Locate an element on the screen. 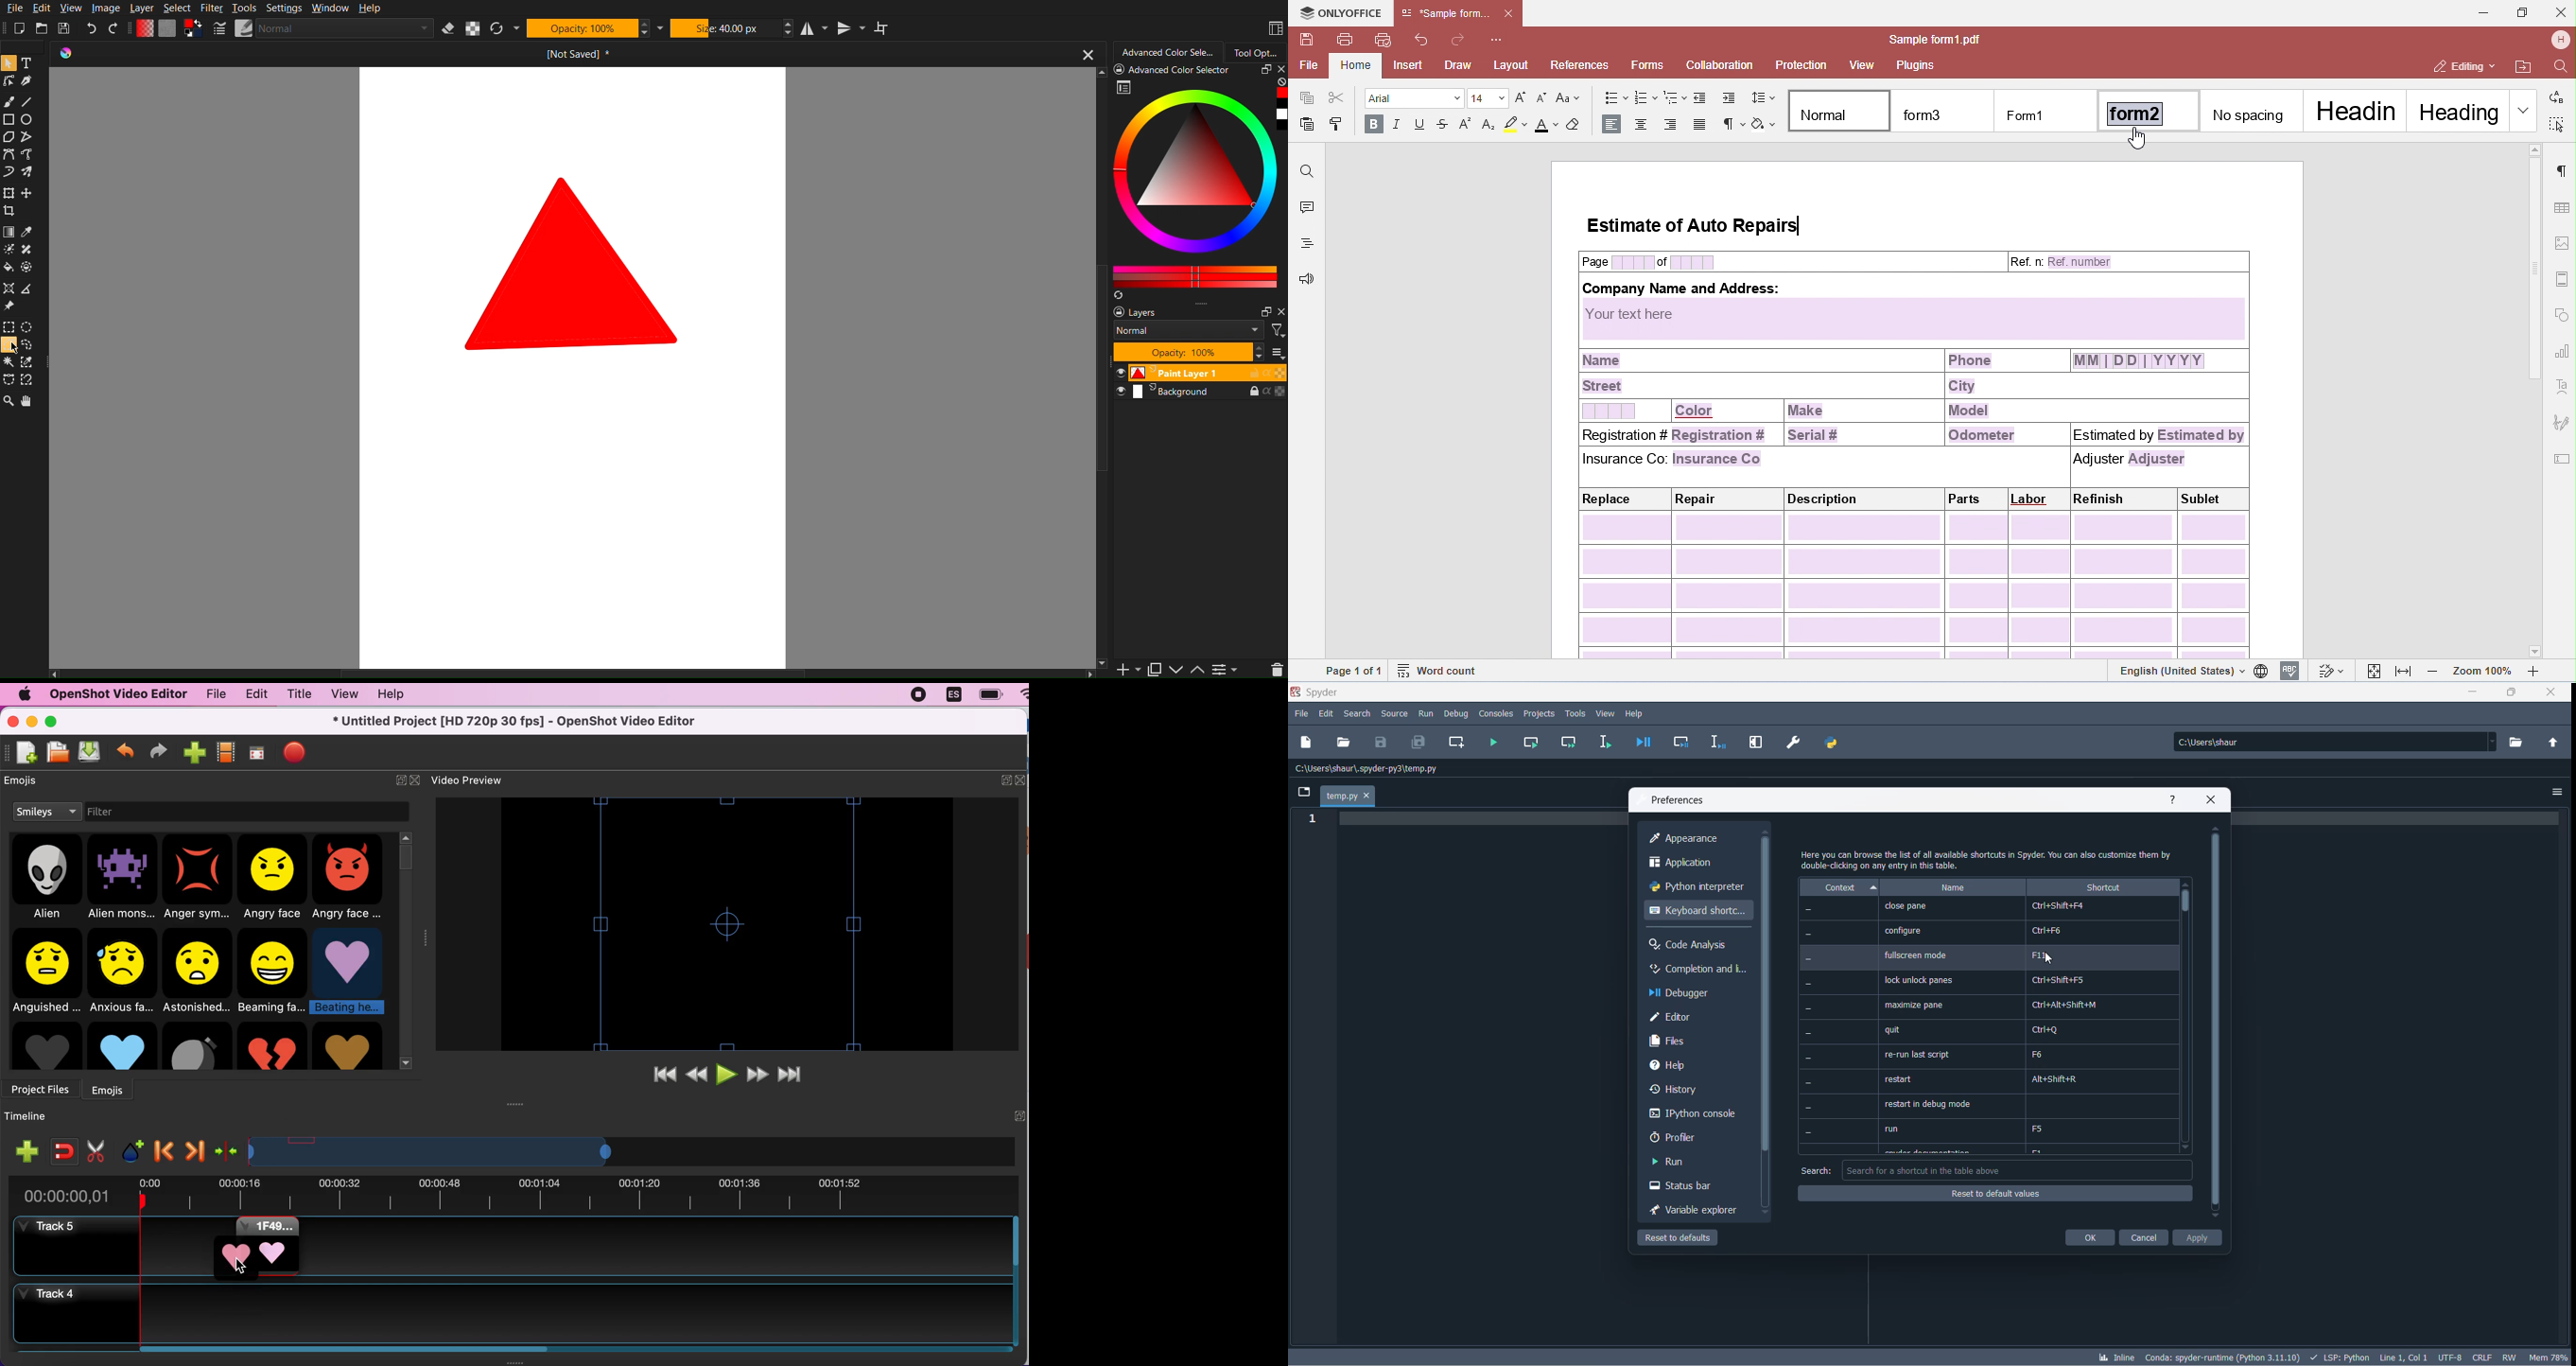 Image resolution: width=2576 pixels, height=1372 pixels. Selection Square  is located at coordinates (29, 326).